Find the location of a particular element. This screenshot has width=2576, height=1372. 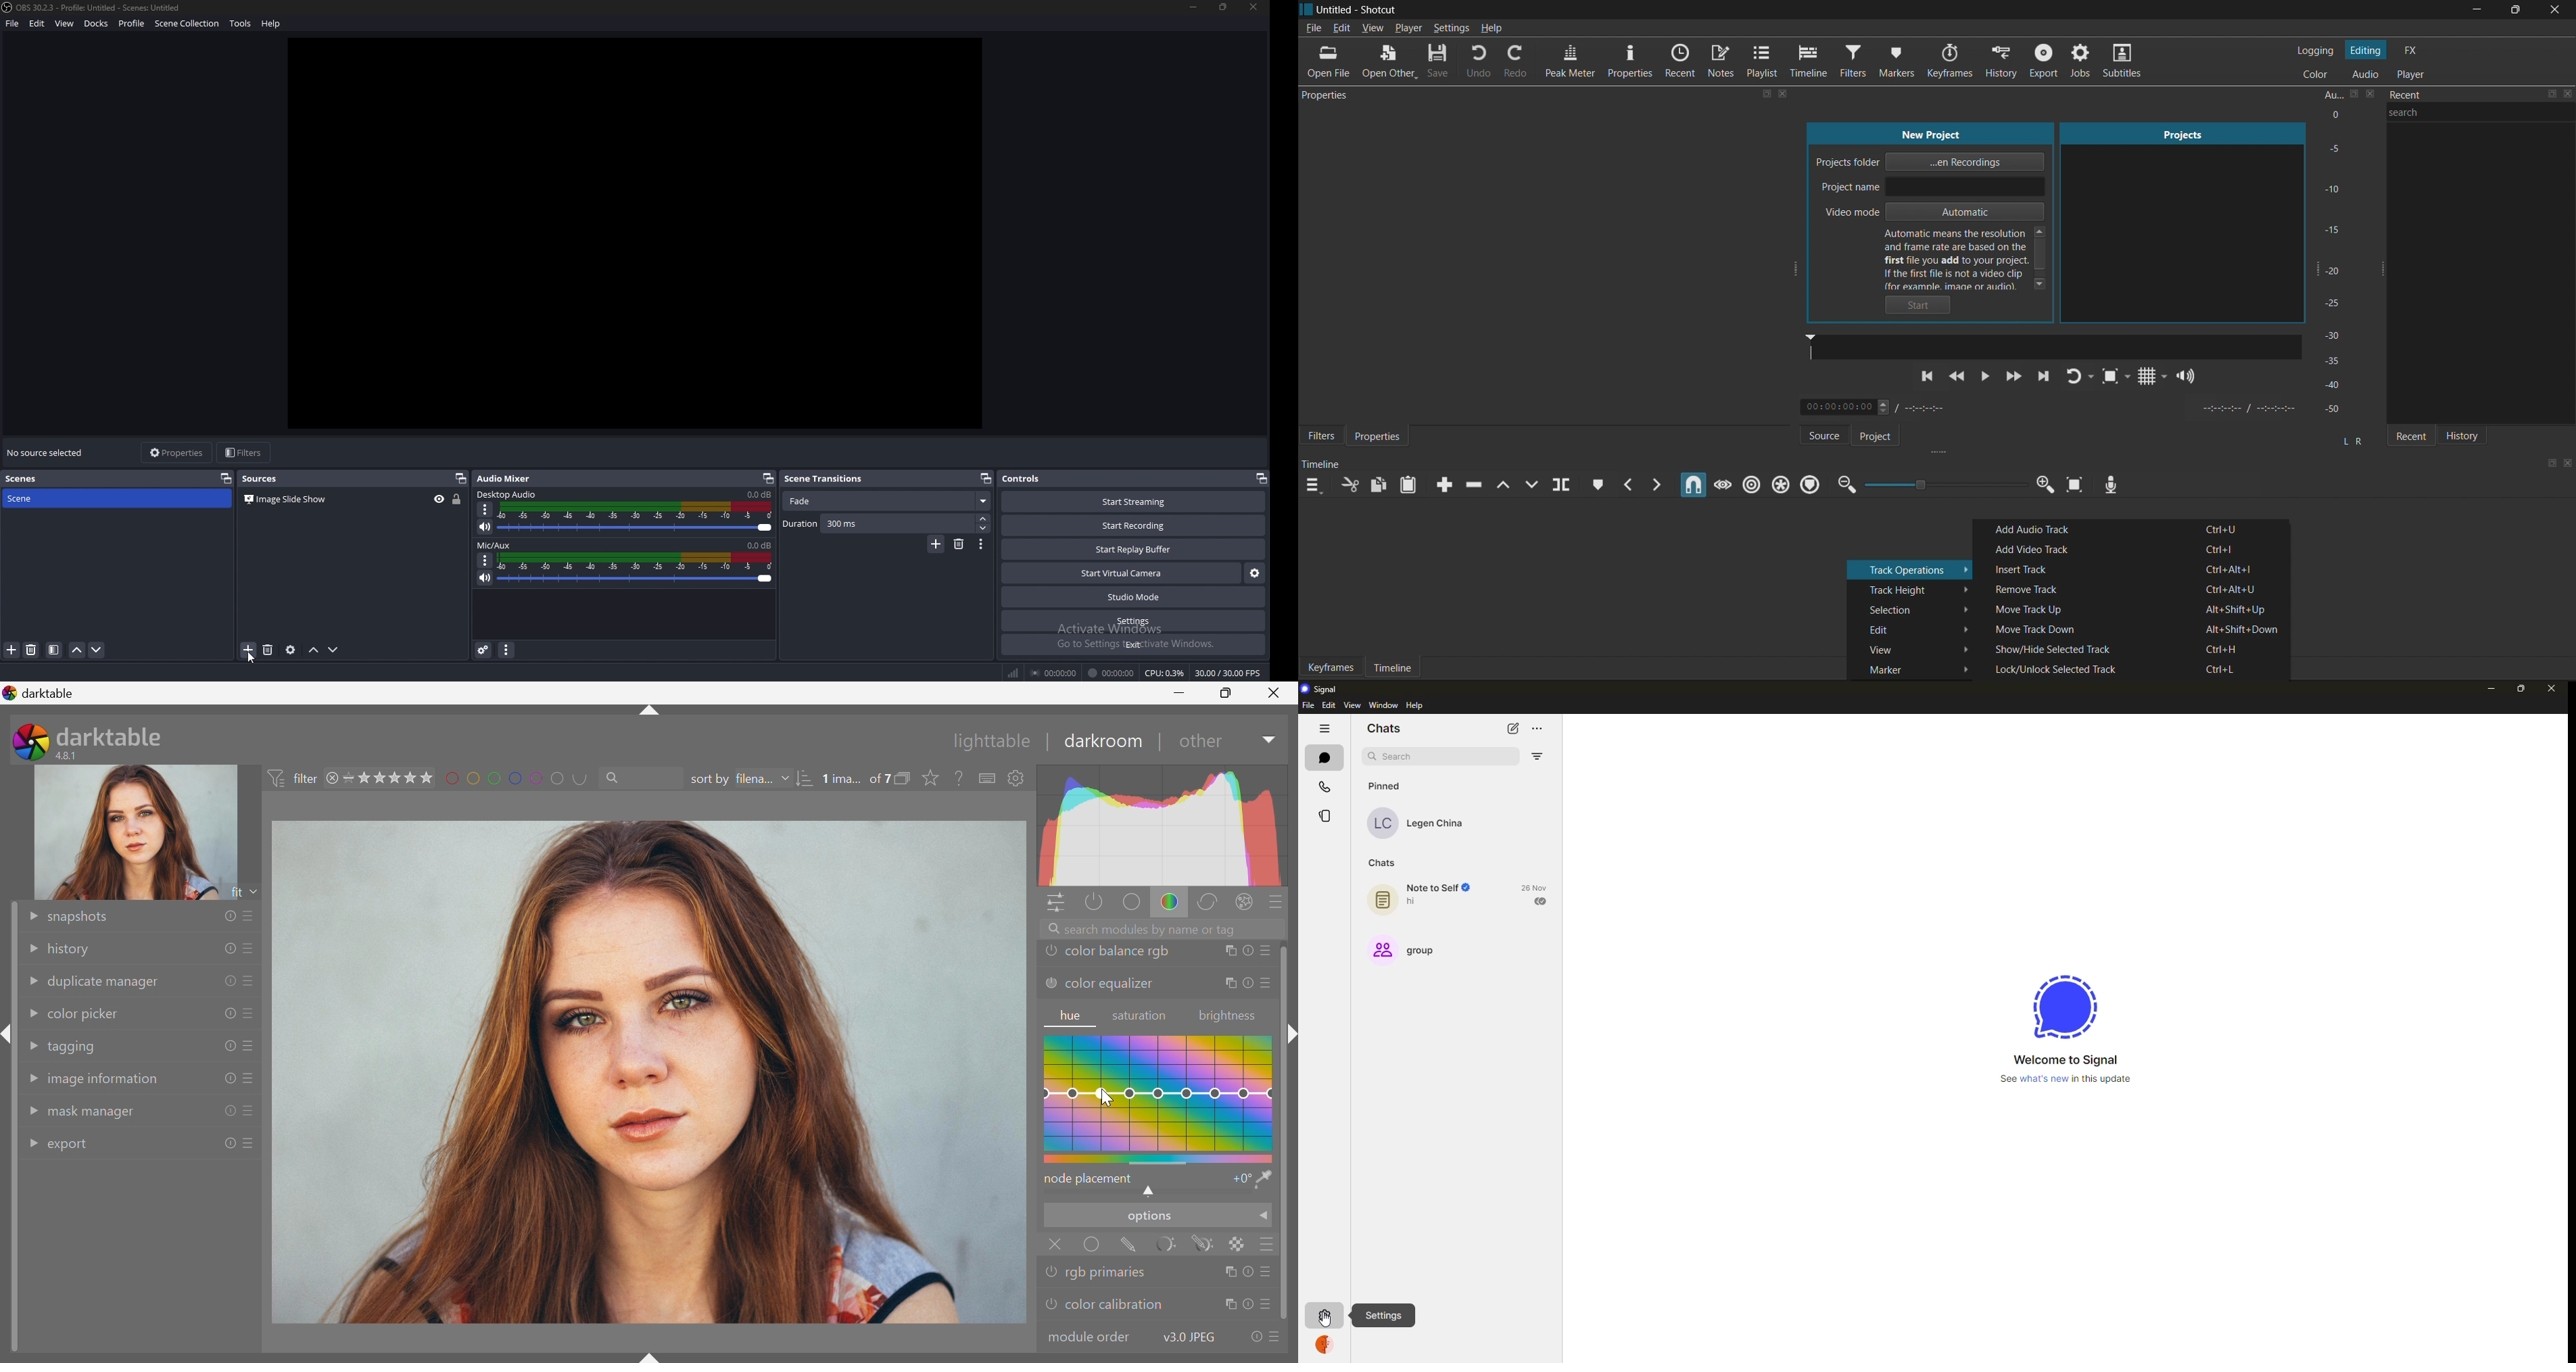

tools is located at coordinates (241, 23).